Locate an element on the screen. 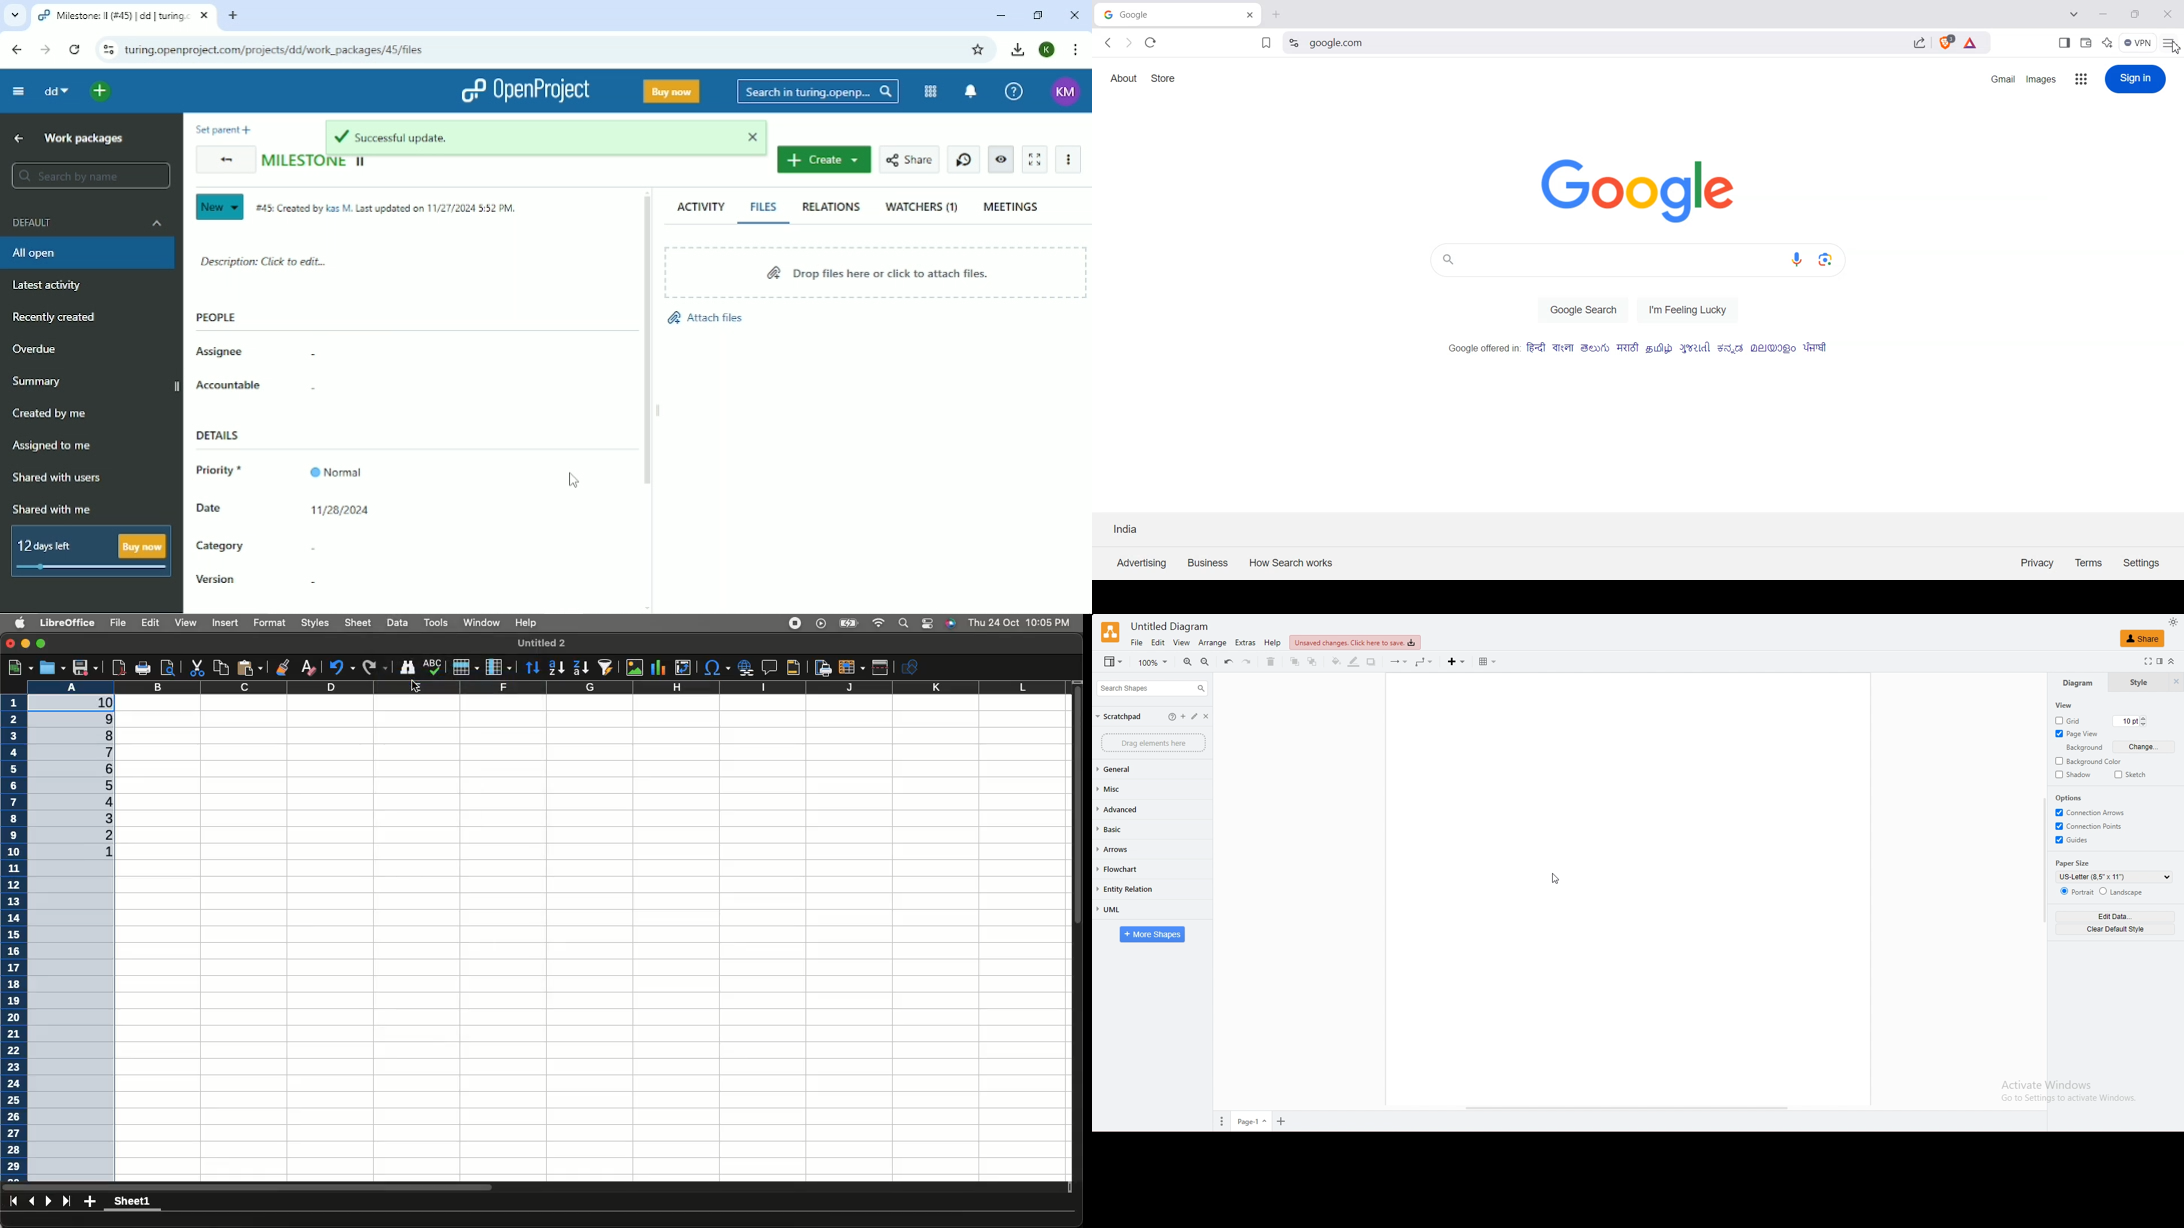  clear default style is located at coordinates (2116, 930).